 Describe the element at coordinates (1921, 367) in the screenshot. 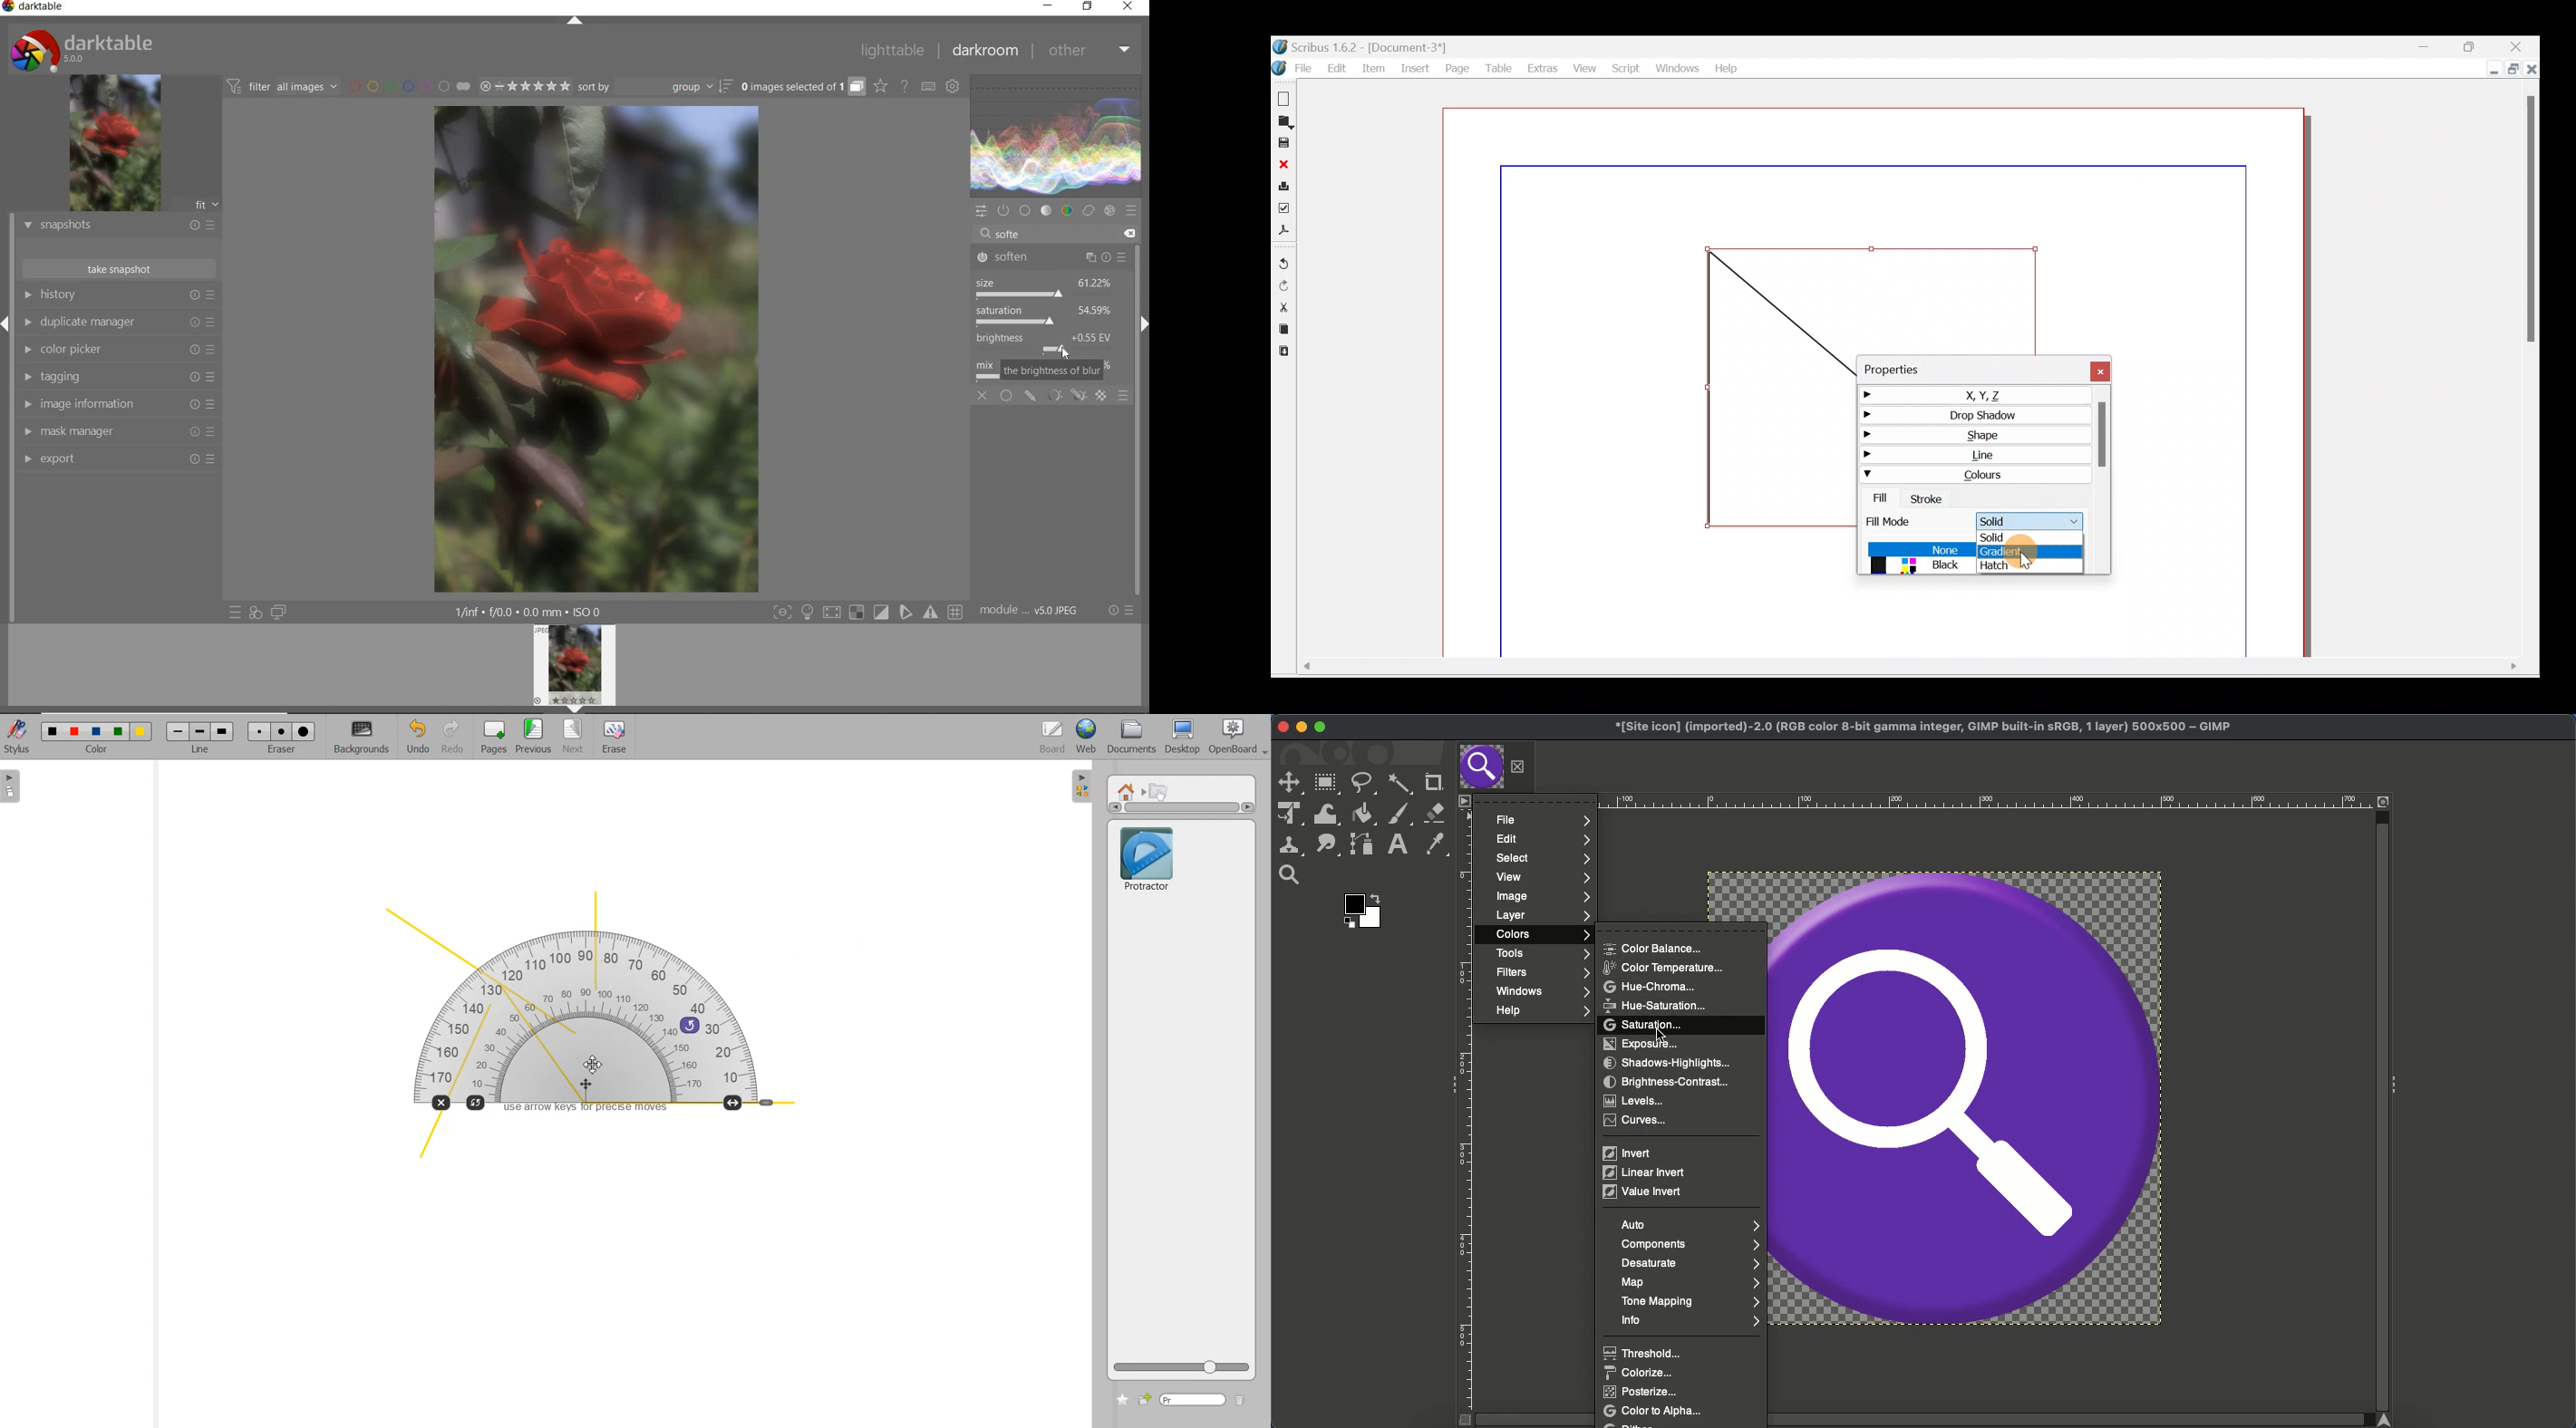

I see `Properties` at that location.